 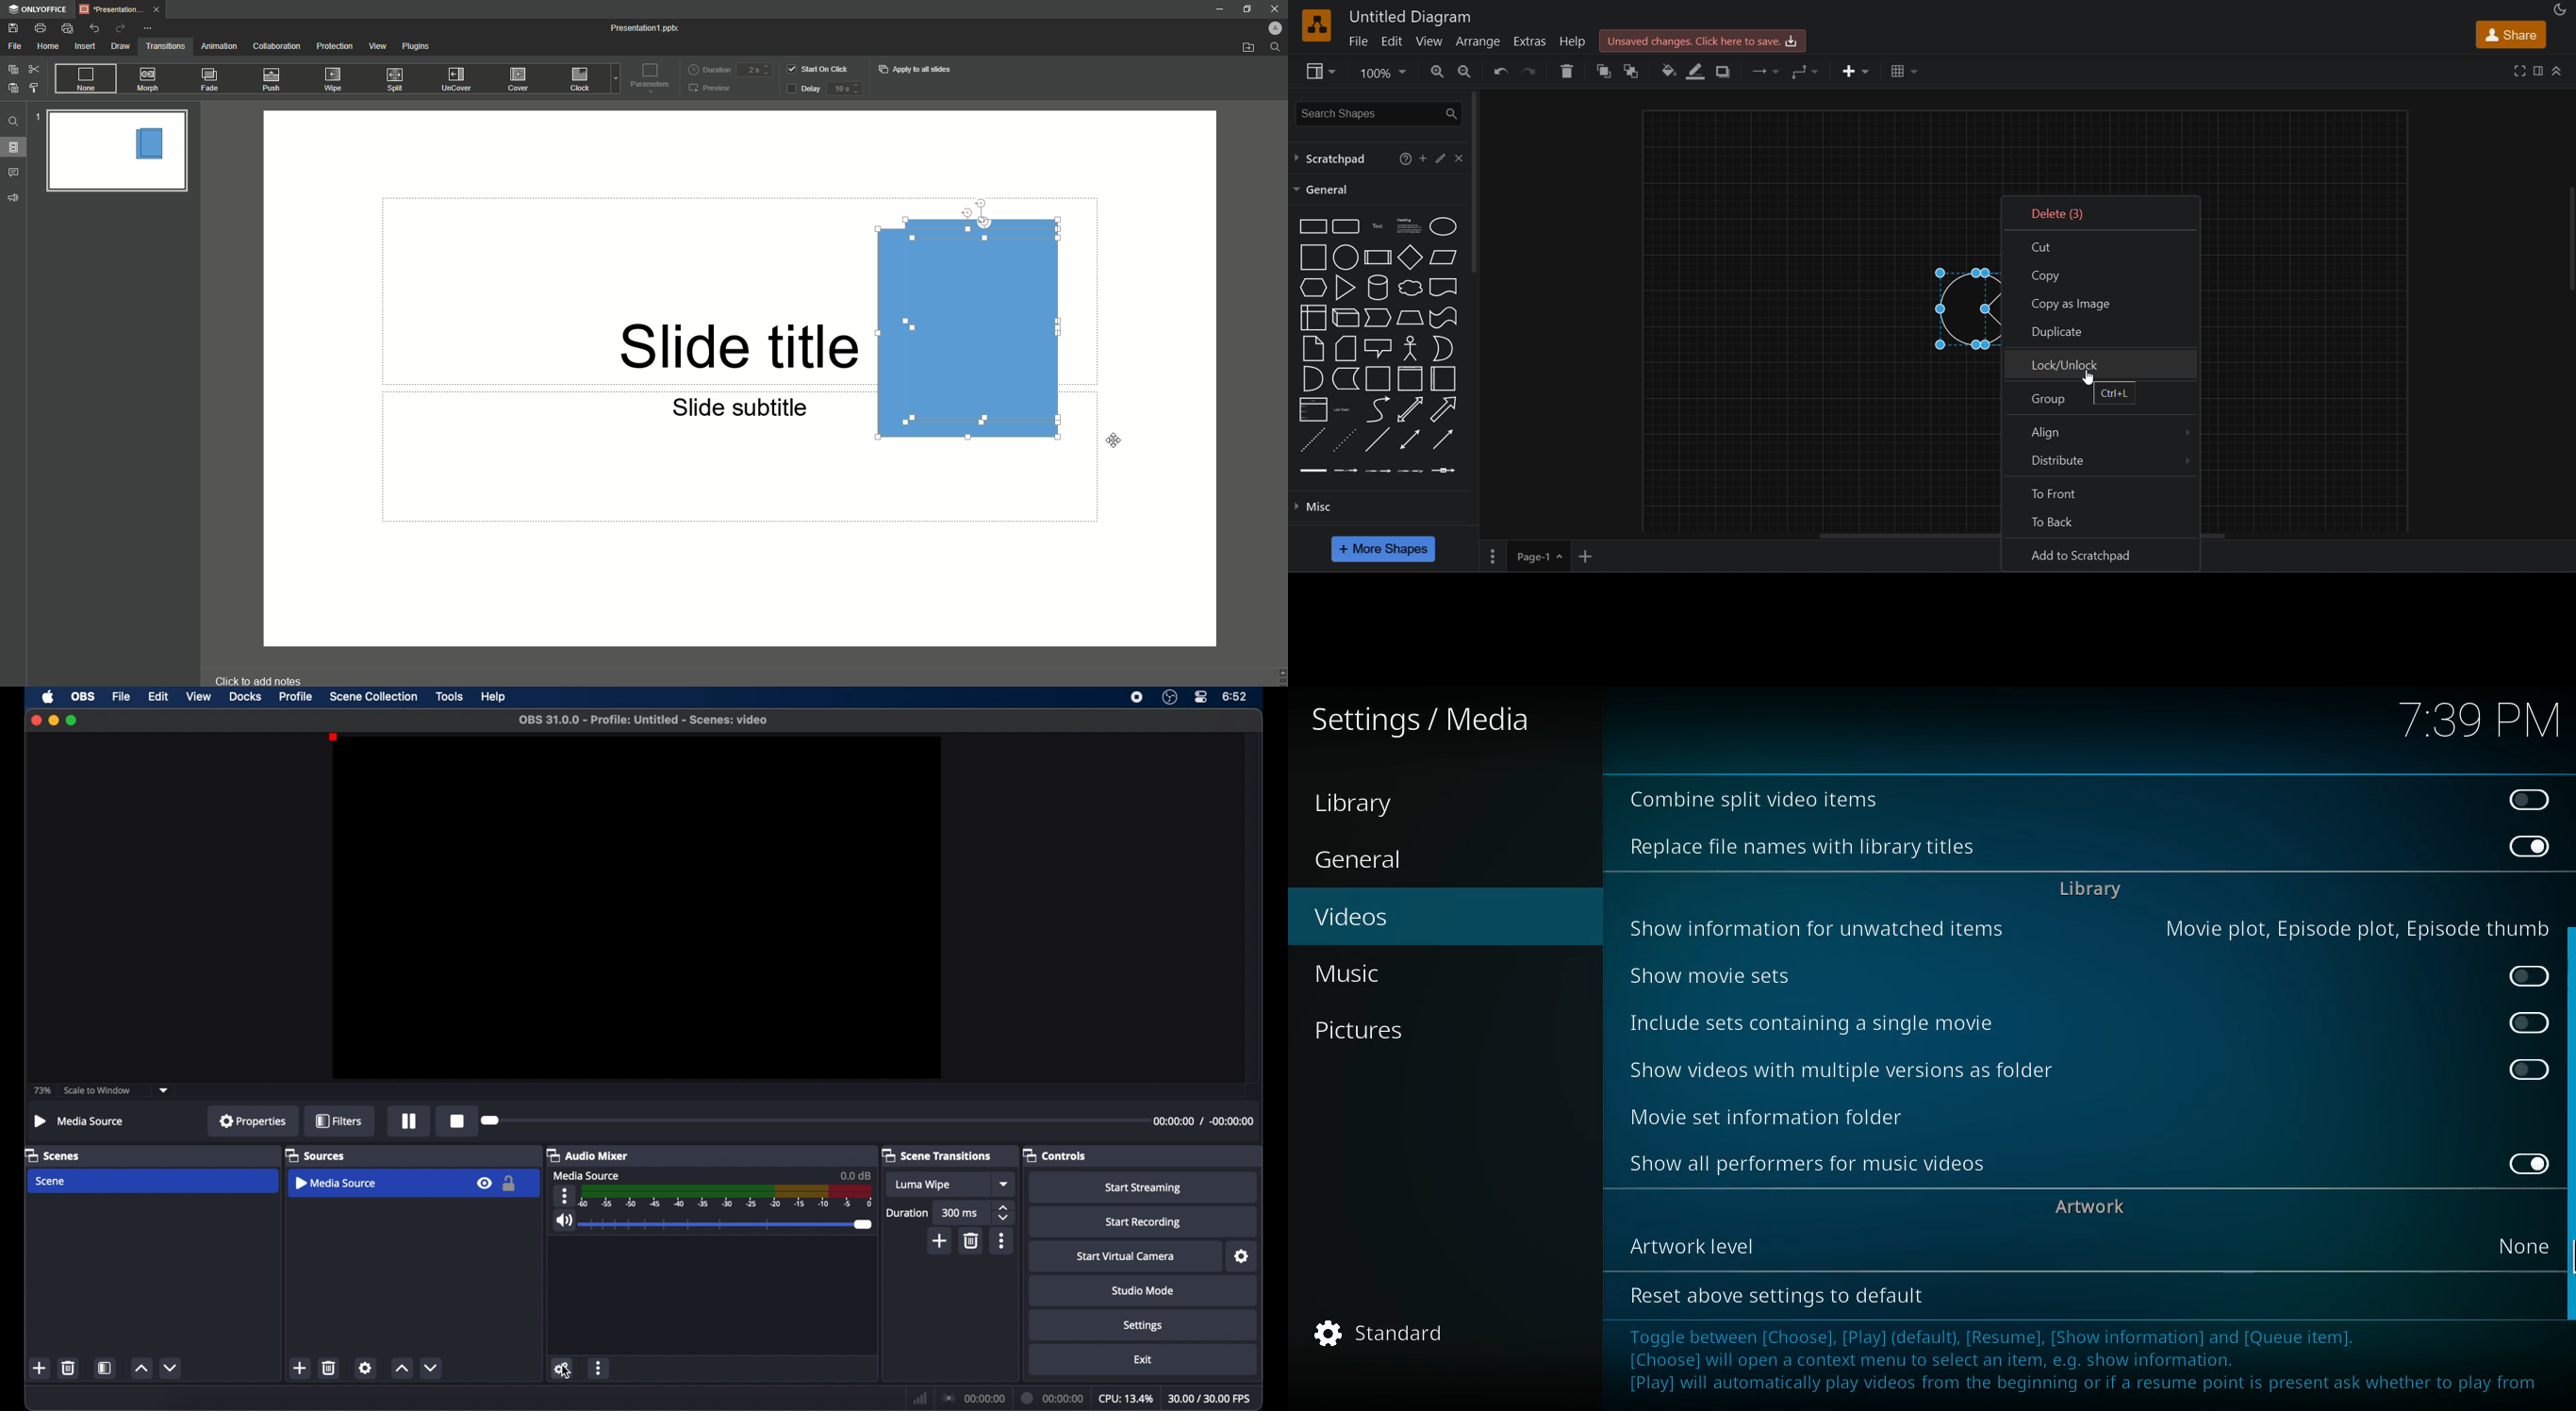 What do you see at coordinates (2093, 1207) in the screenshot?
I see `artwork` at bounding box center [2093, 1207].